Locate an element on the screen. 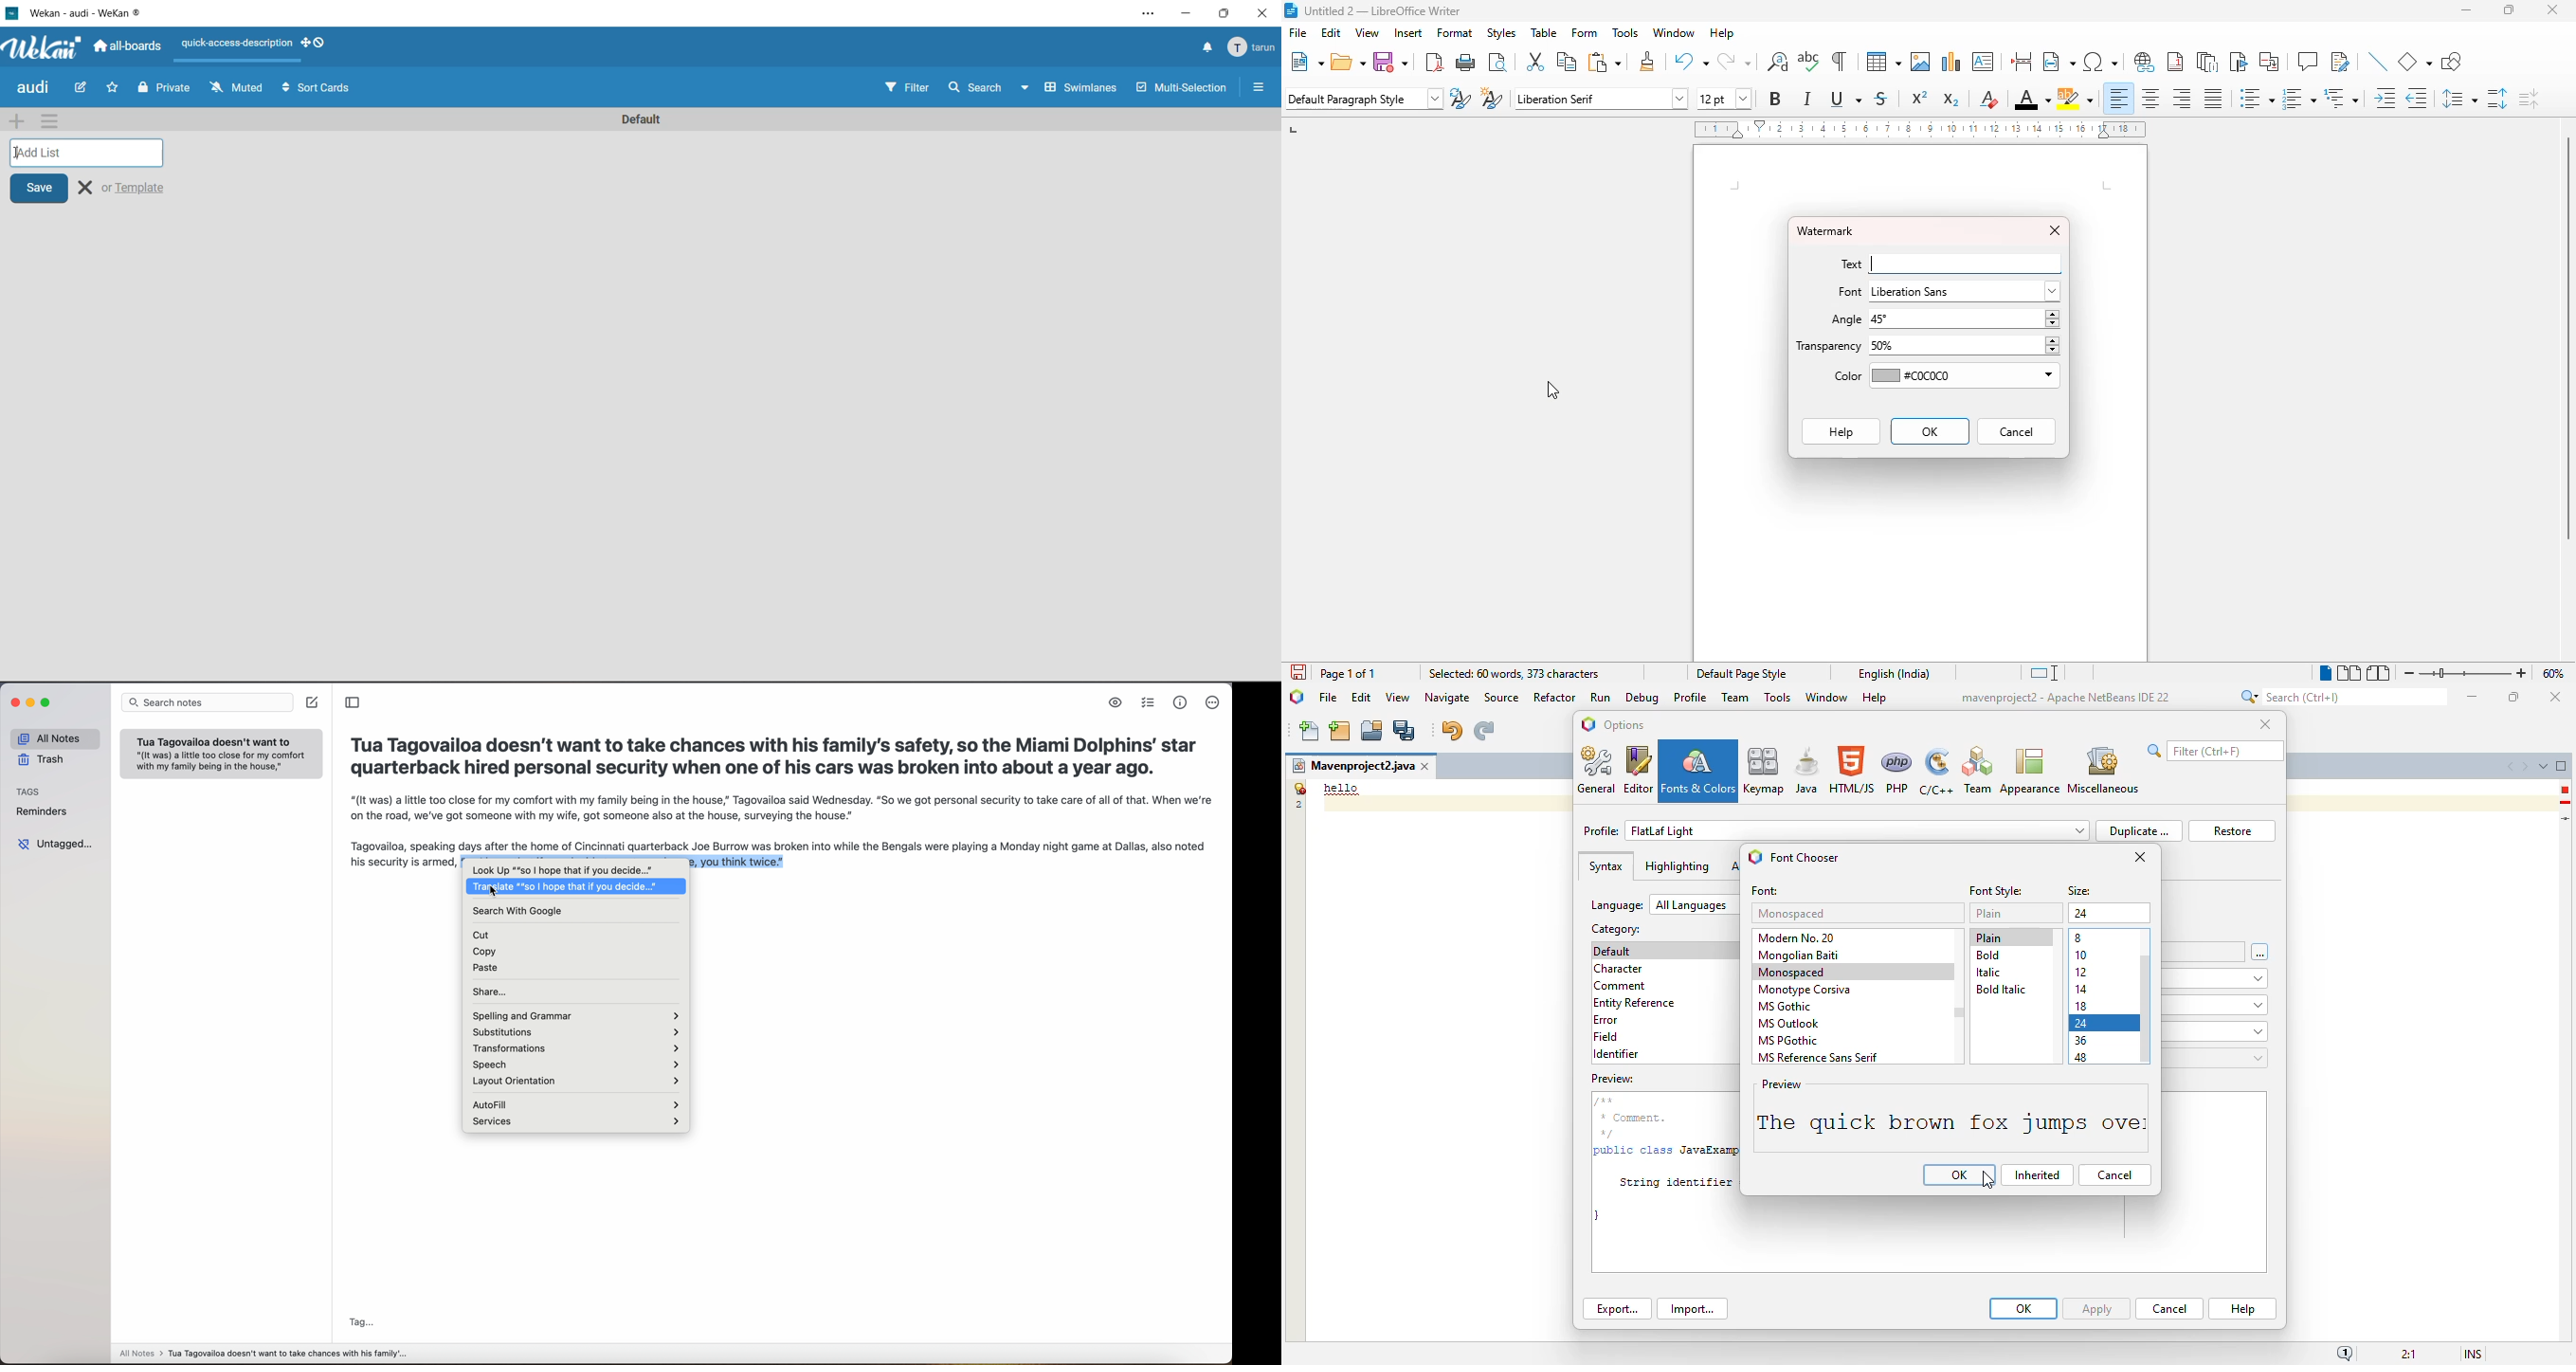 This screenshot has width=2576, height=1372.  45° is located at coordinates (1964, 319).